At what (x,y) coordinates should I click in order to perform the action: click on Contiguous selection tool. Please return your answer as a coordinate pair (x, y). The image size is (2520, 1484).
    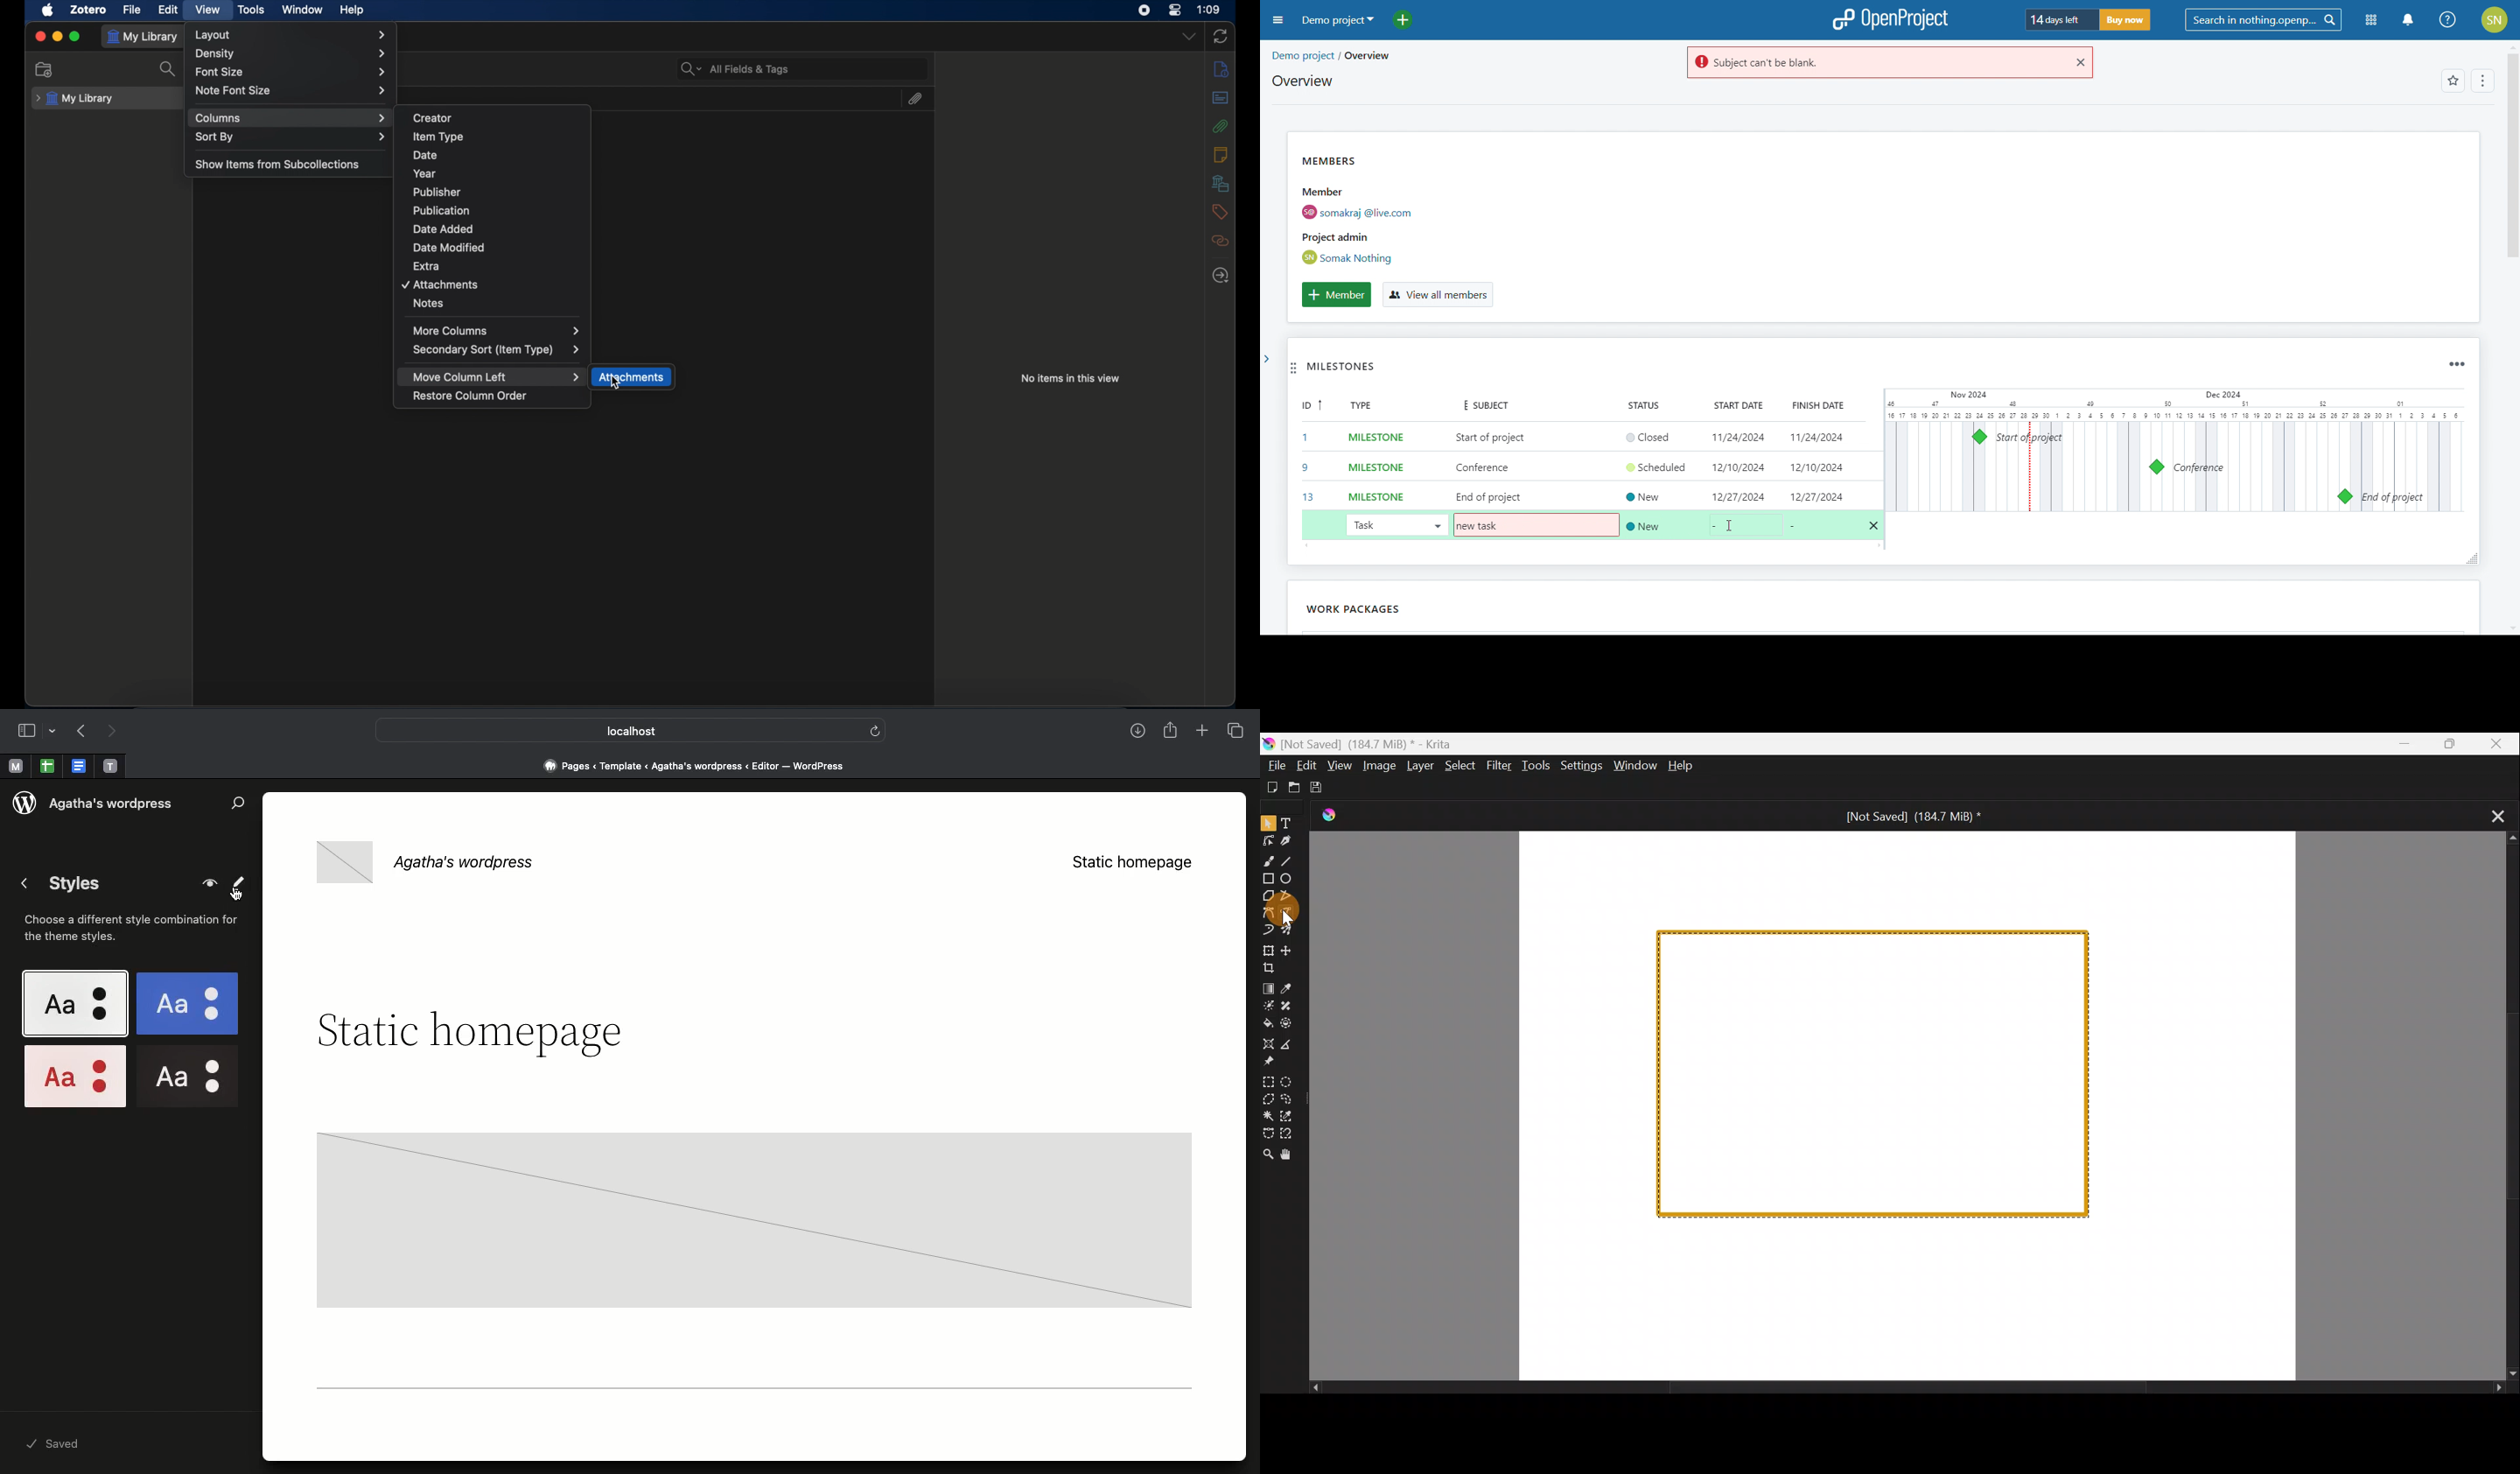
    Looking at the image, I should click on (1268, 1113).